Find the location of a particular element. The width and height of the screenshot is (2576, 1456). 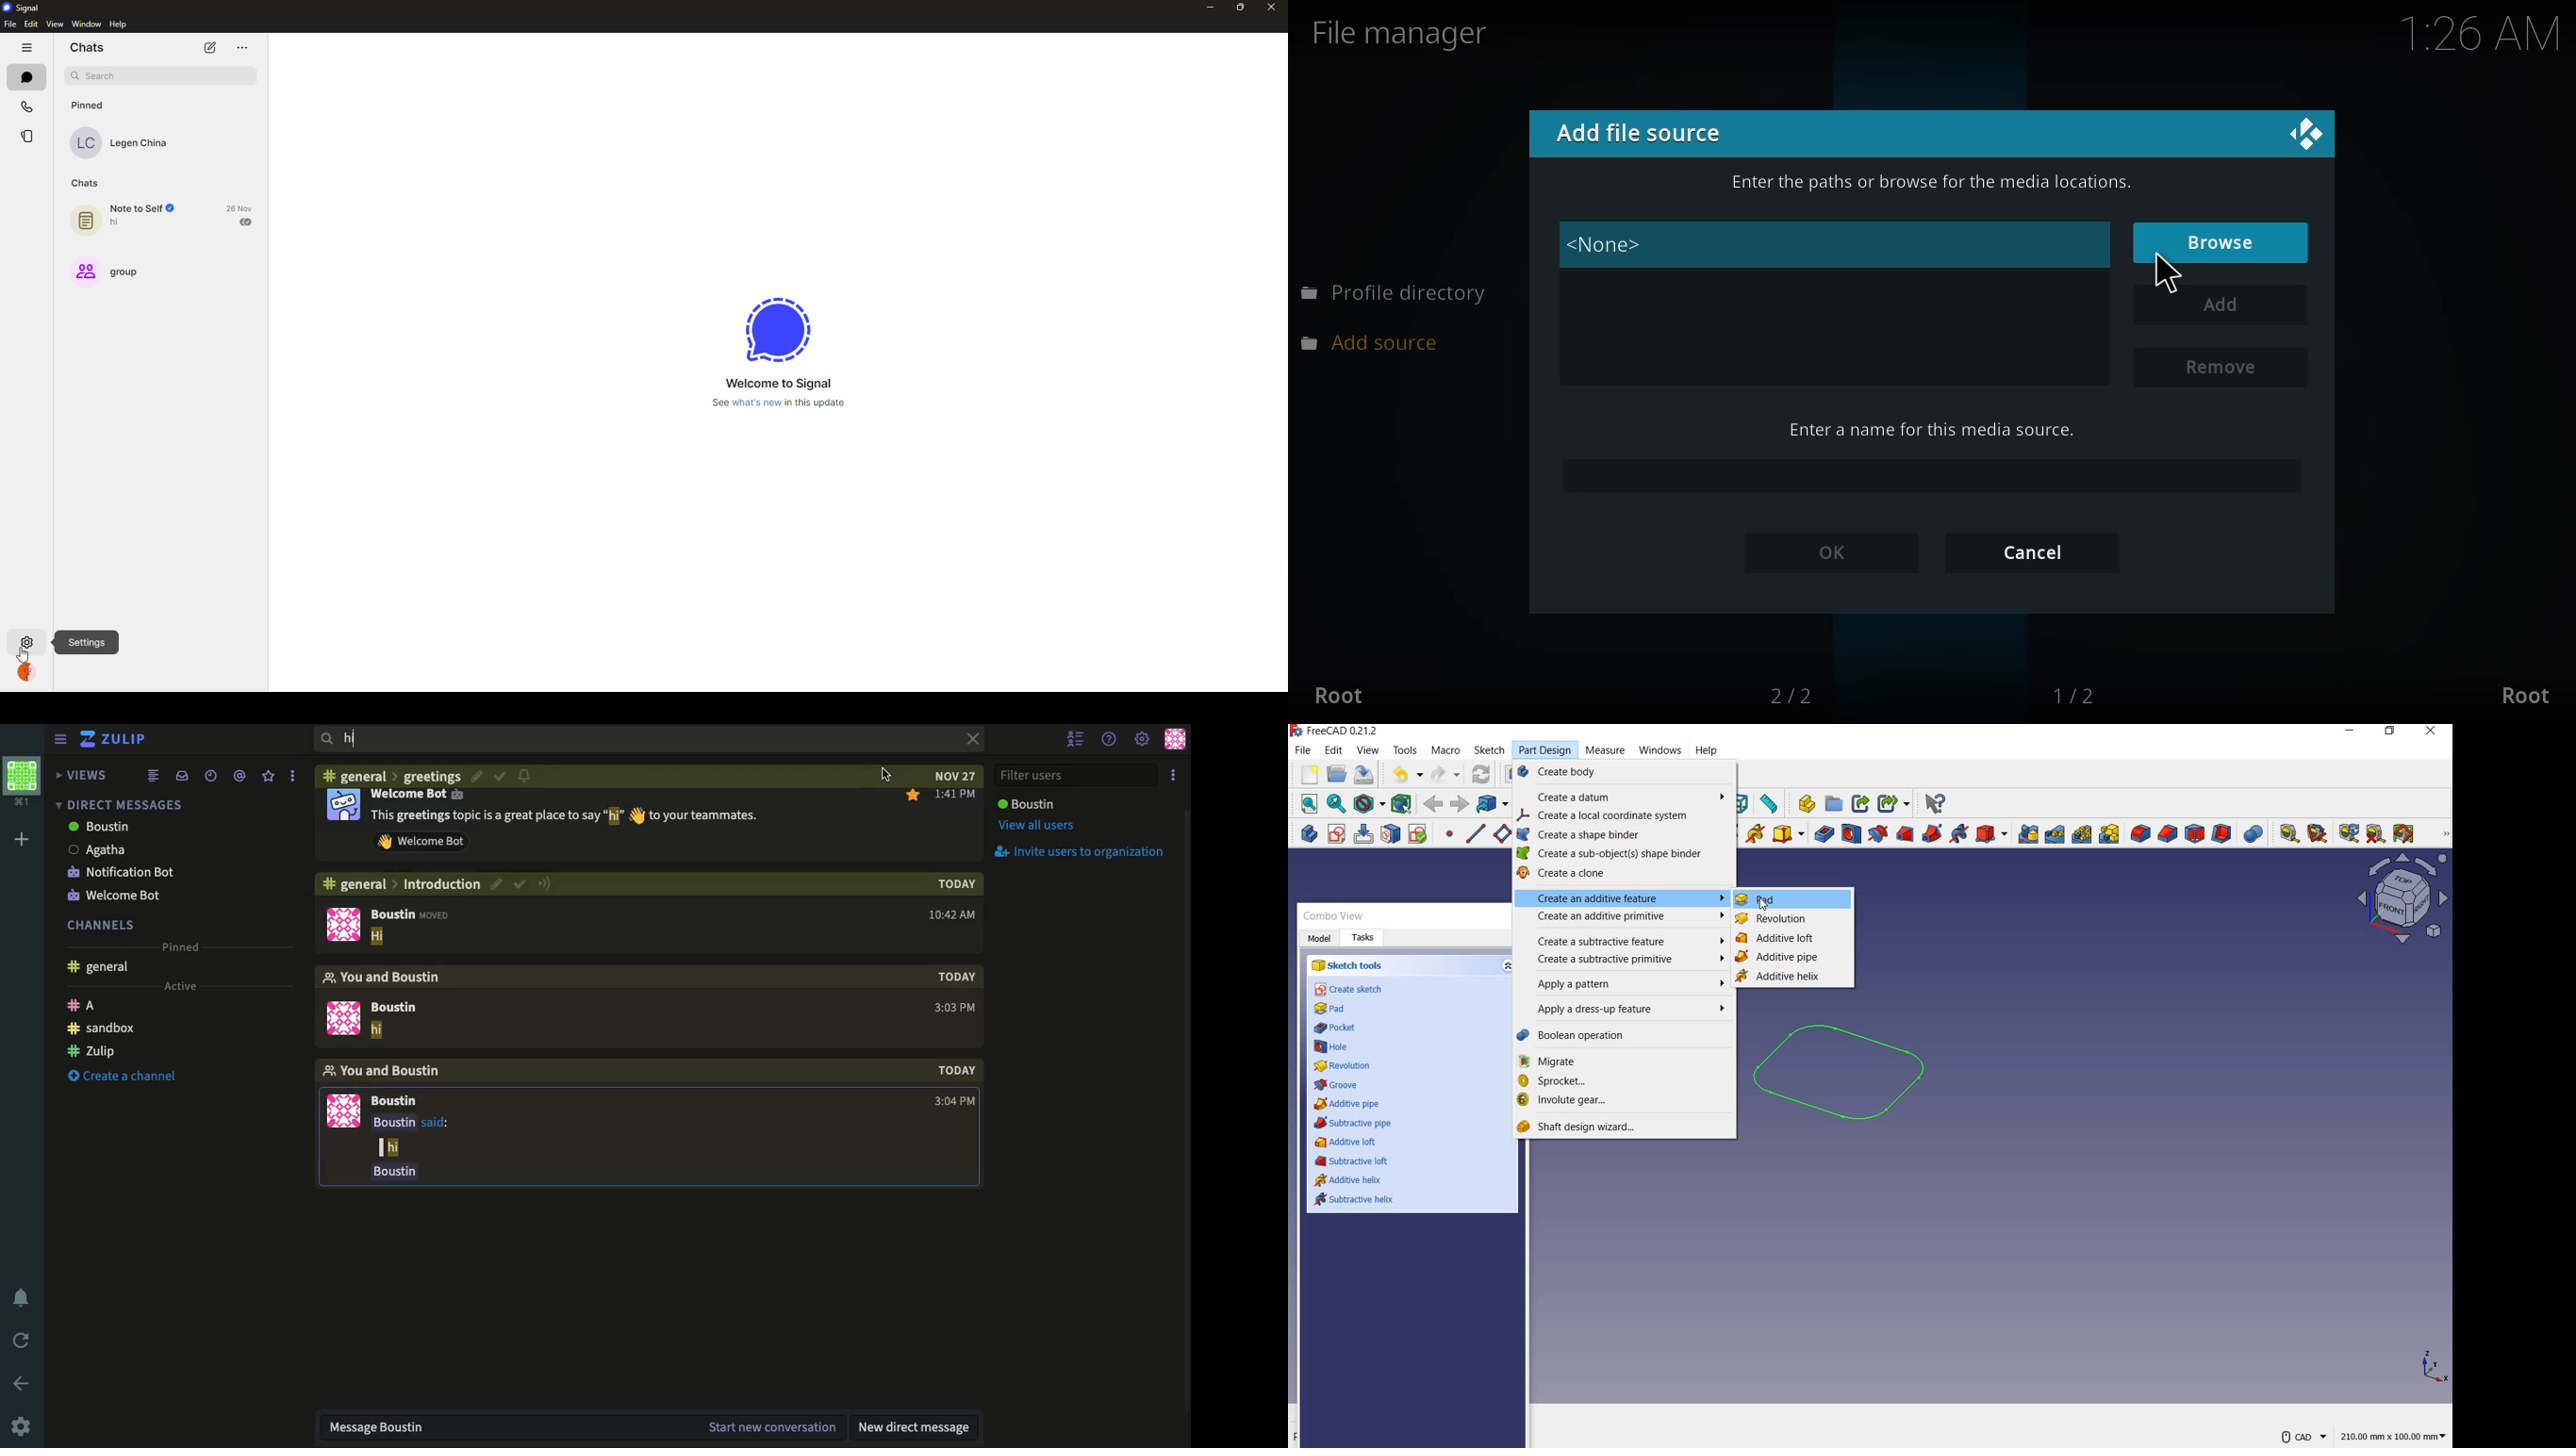

Refresh is located at coordinates (22, 1342).